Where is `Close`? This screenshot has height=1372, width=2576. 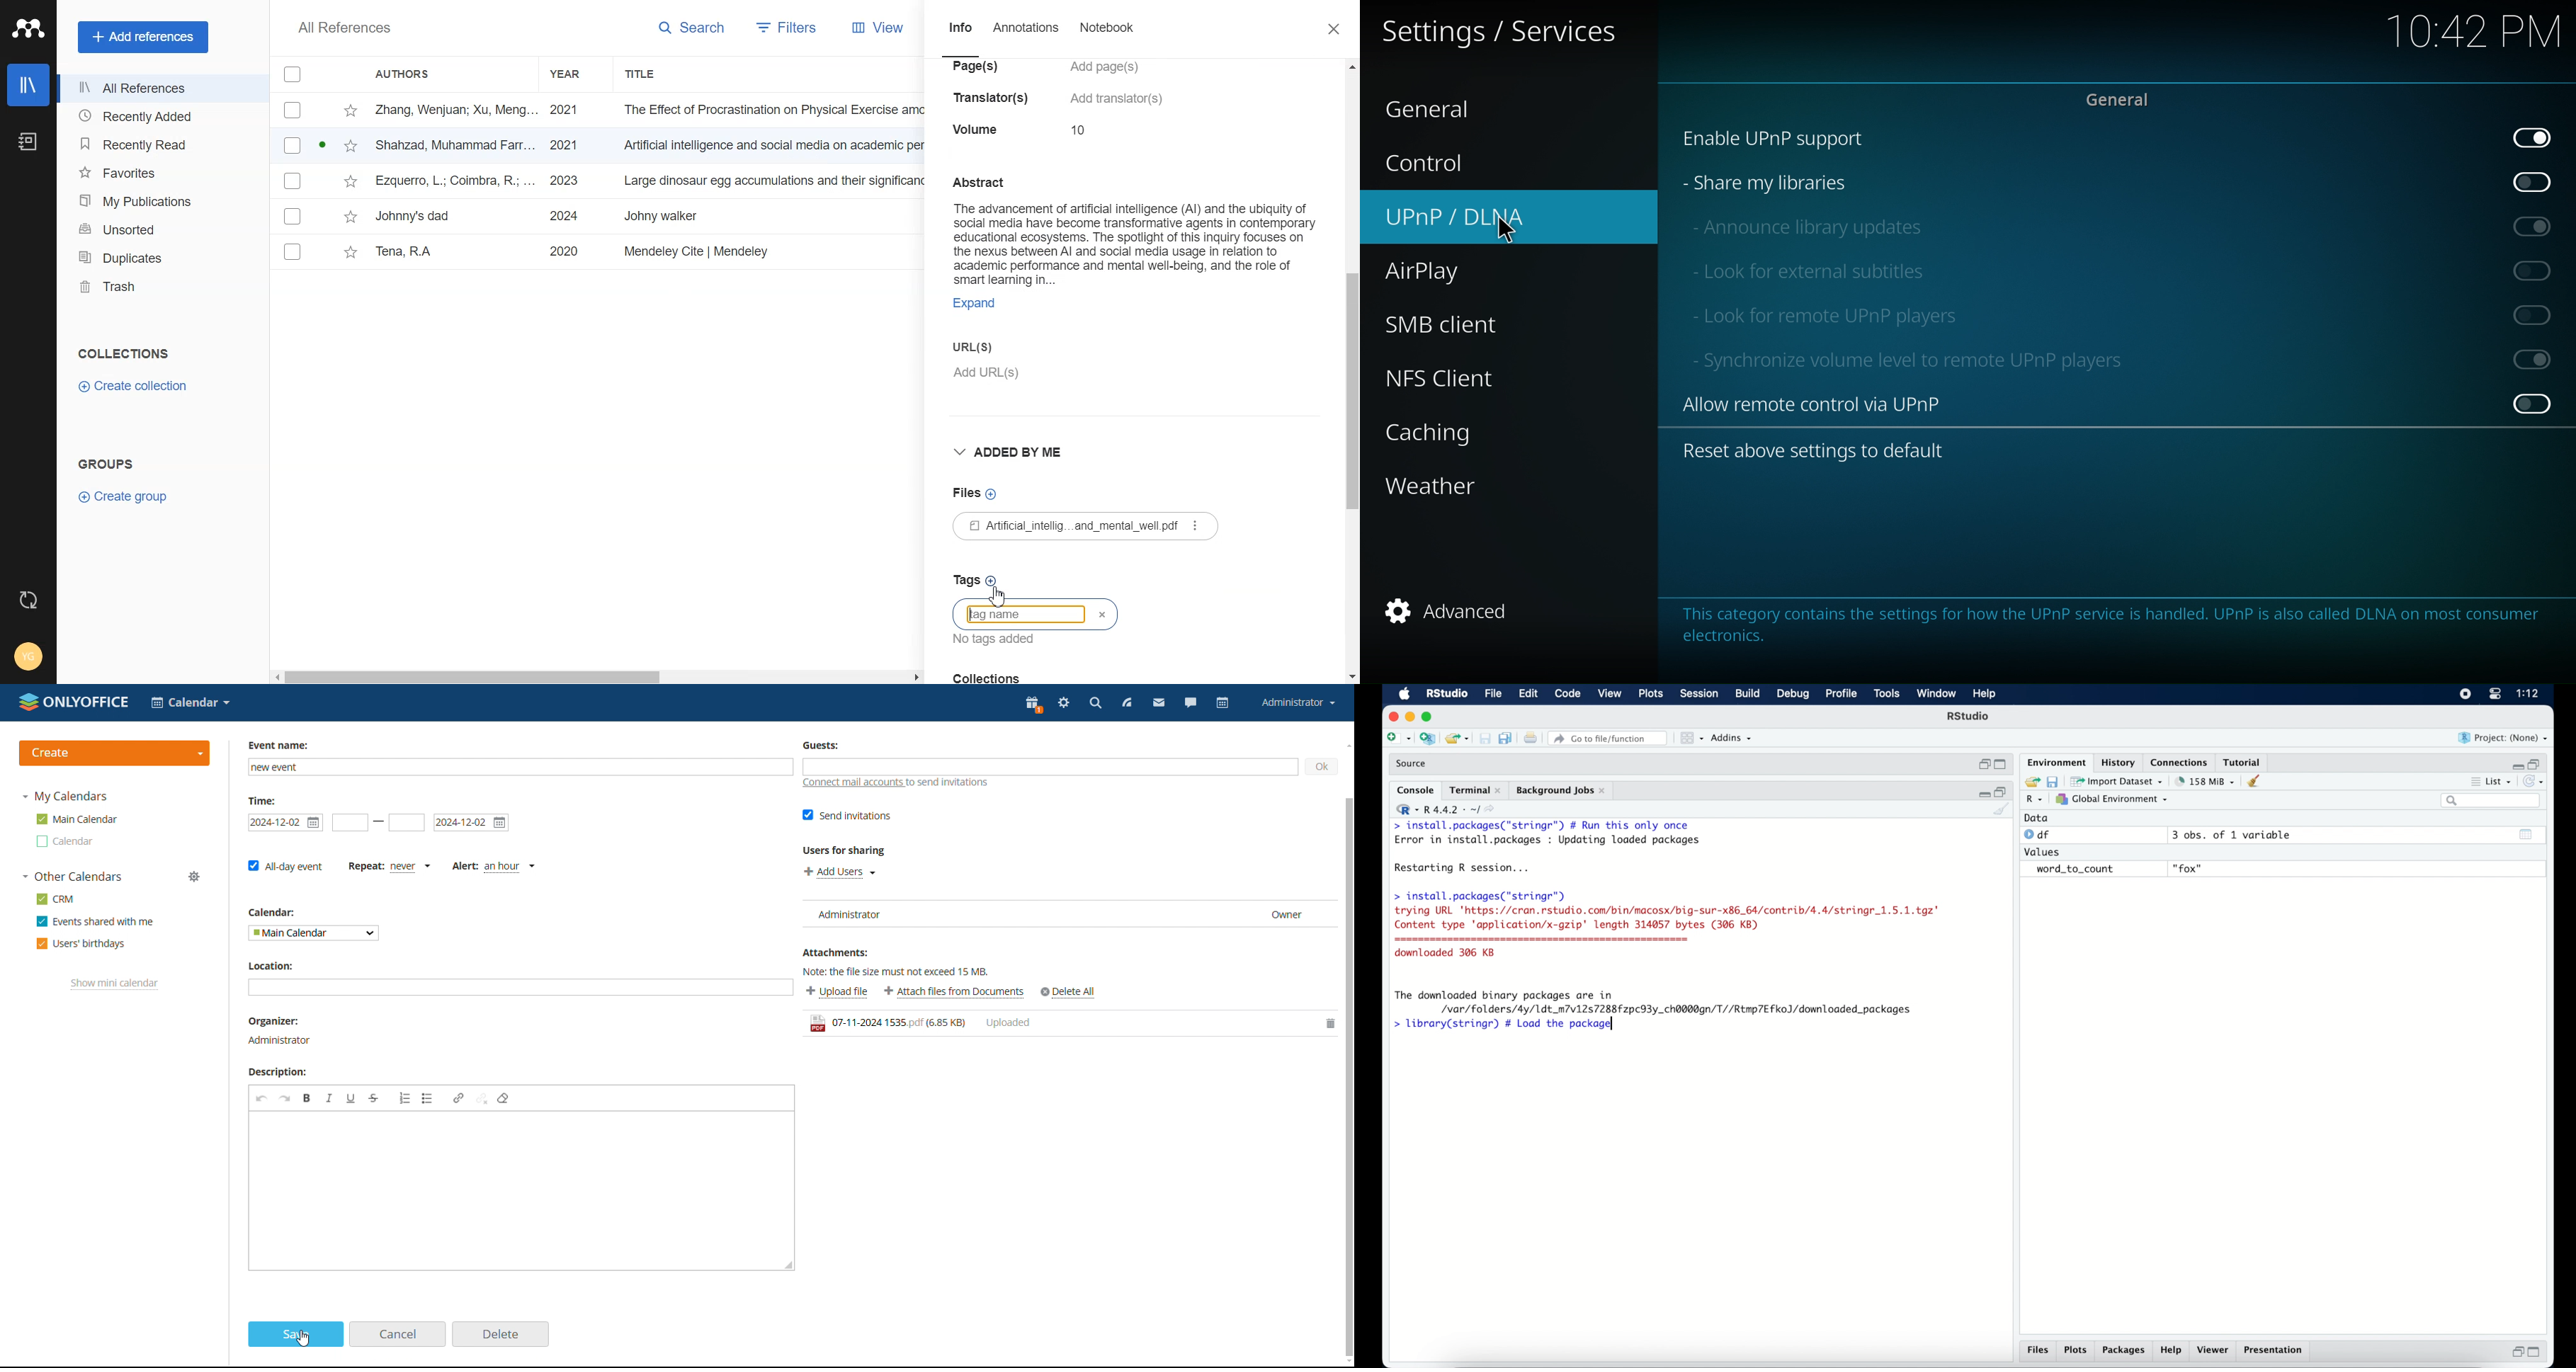 Close is located at coordinates (1336, 28).